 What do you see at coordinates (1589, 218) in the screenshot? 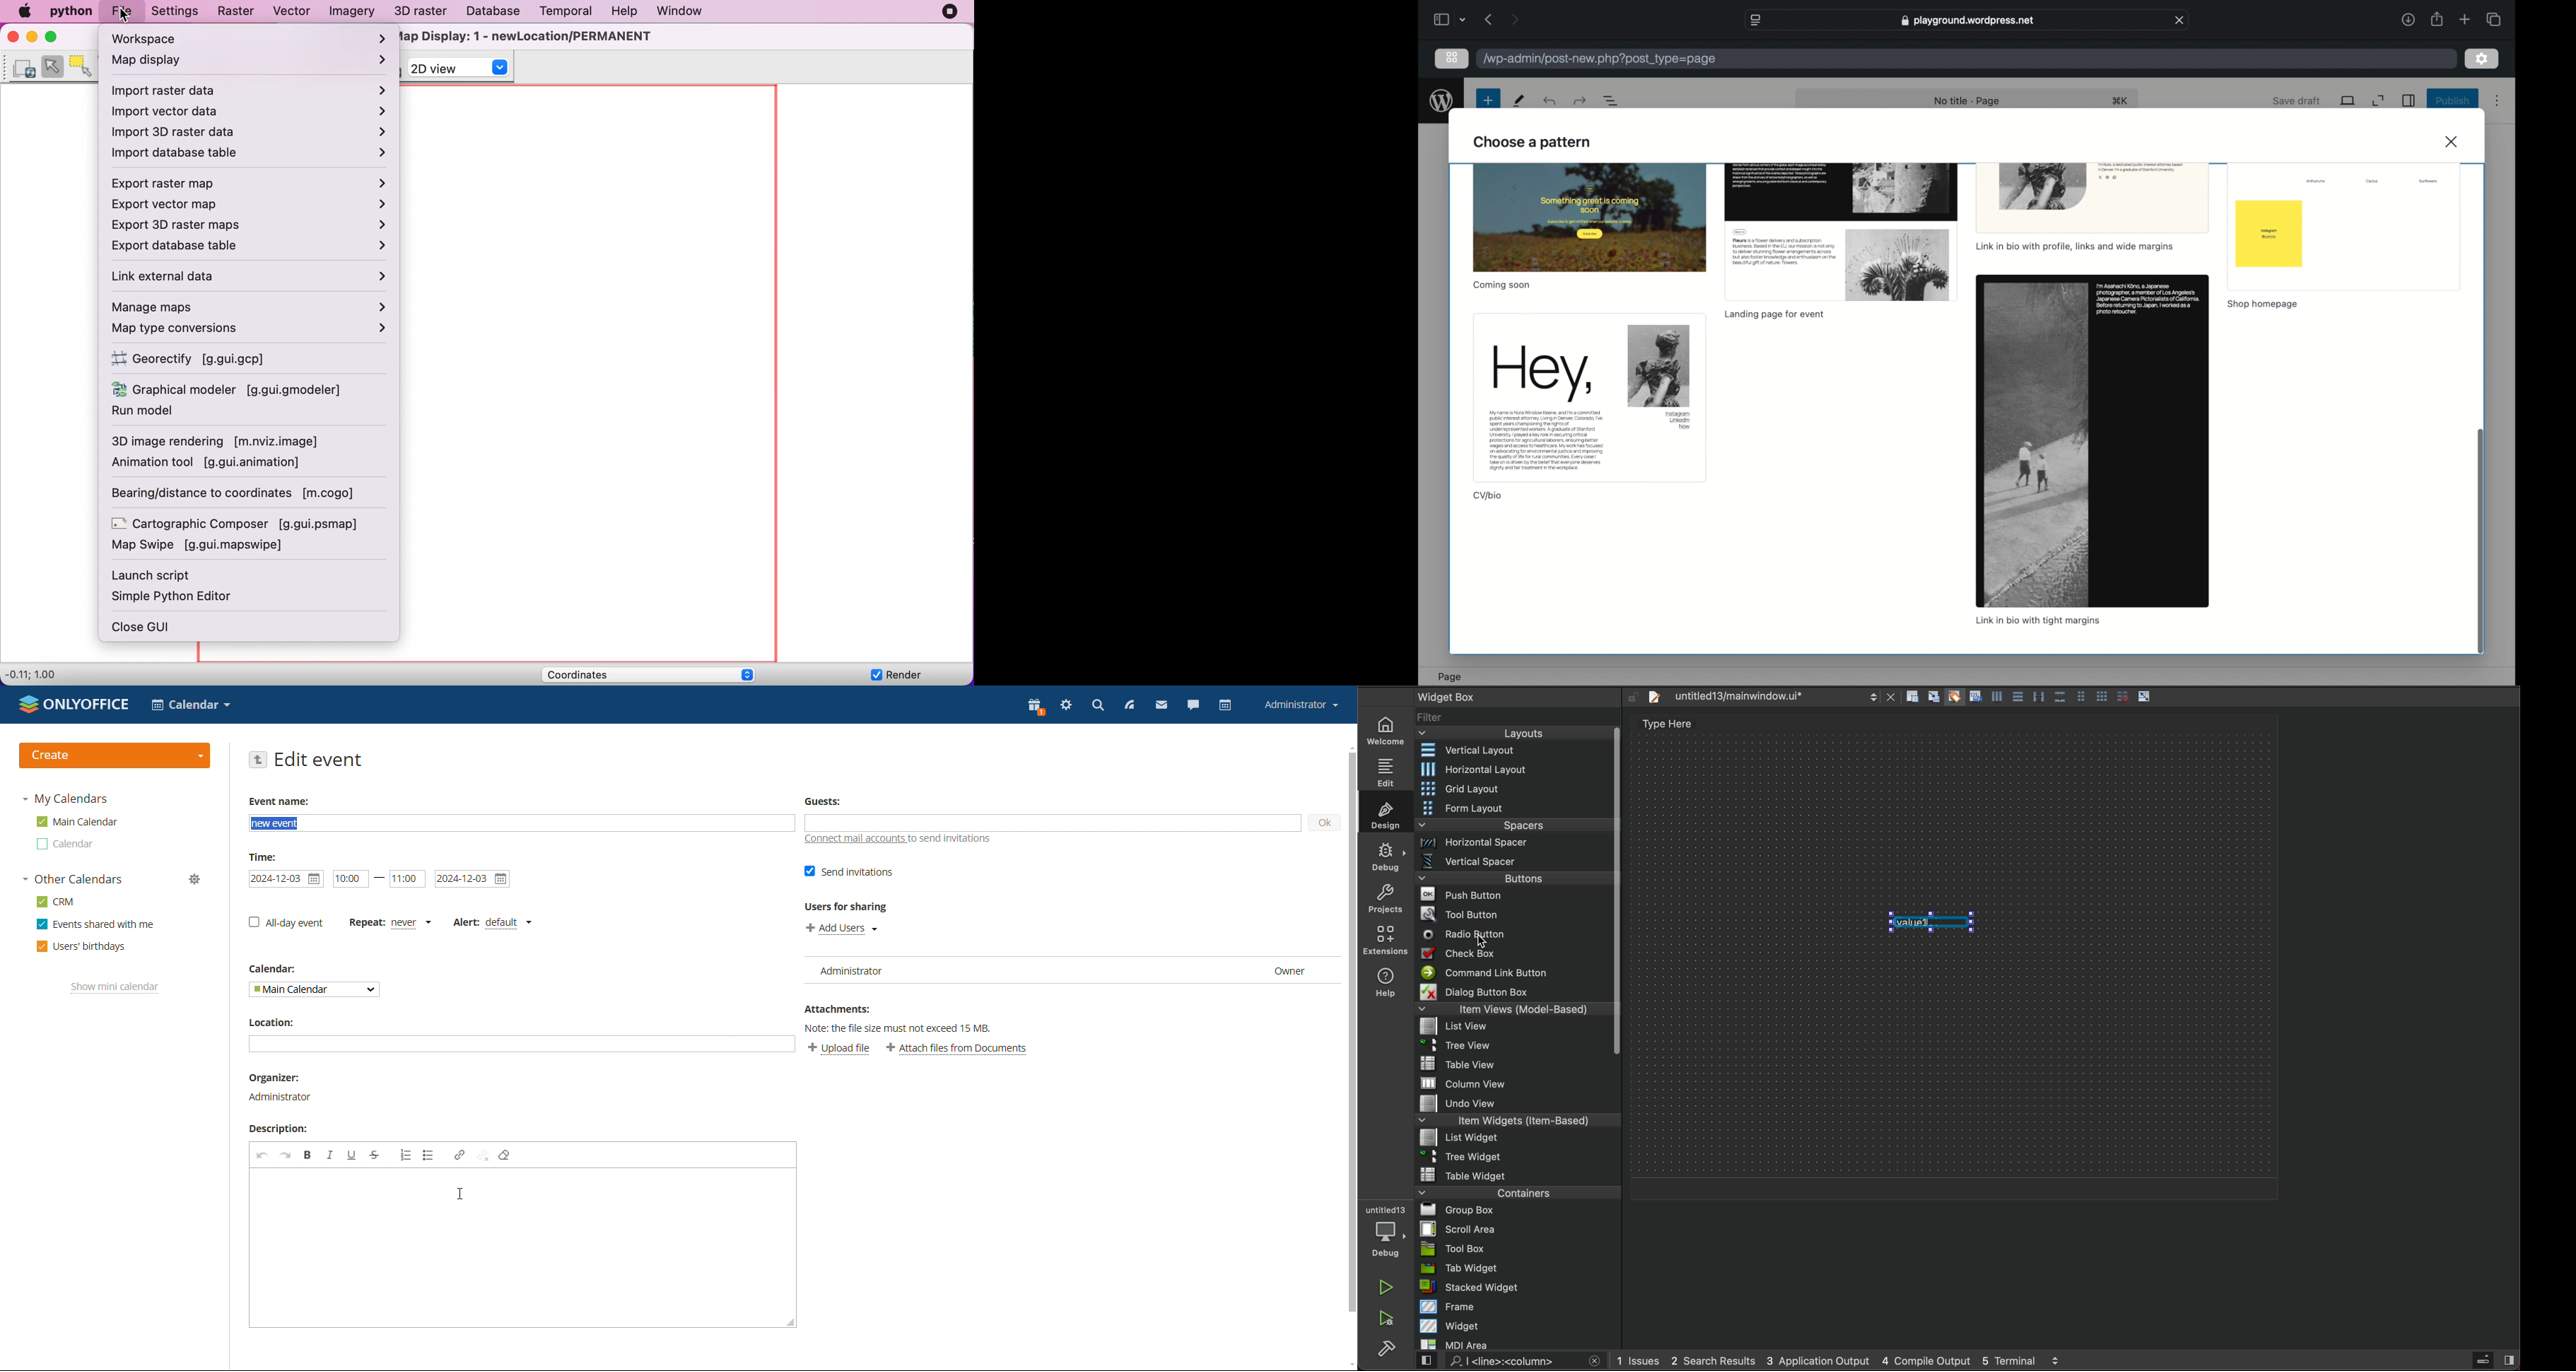
I see `preview` at bounding box center [1589, 218].